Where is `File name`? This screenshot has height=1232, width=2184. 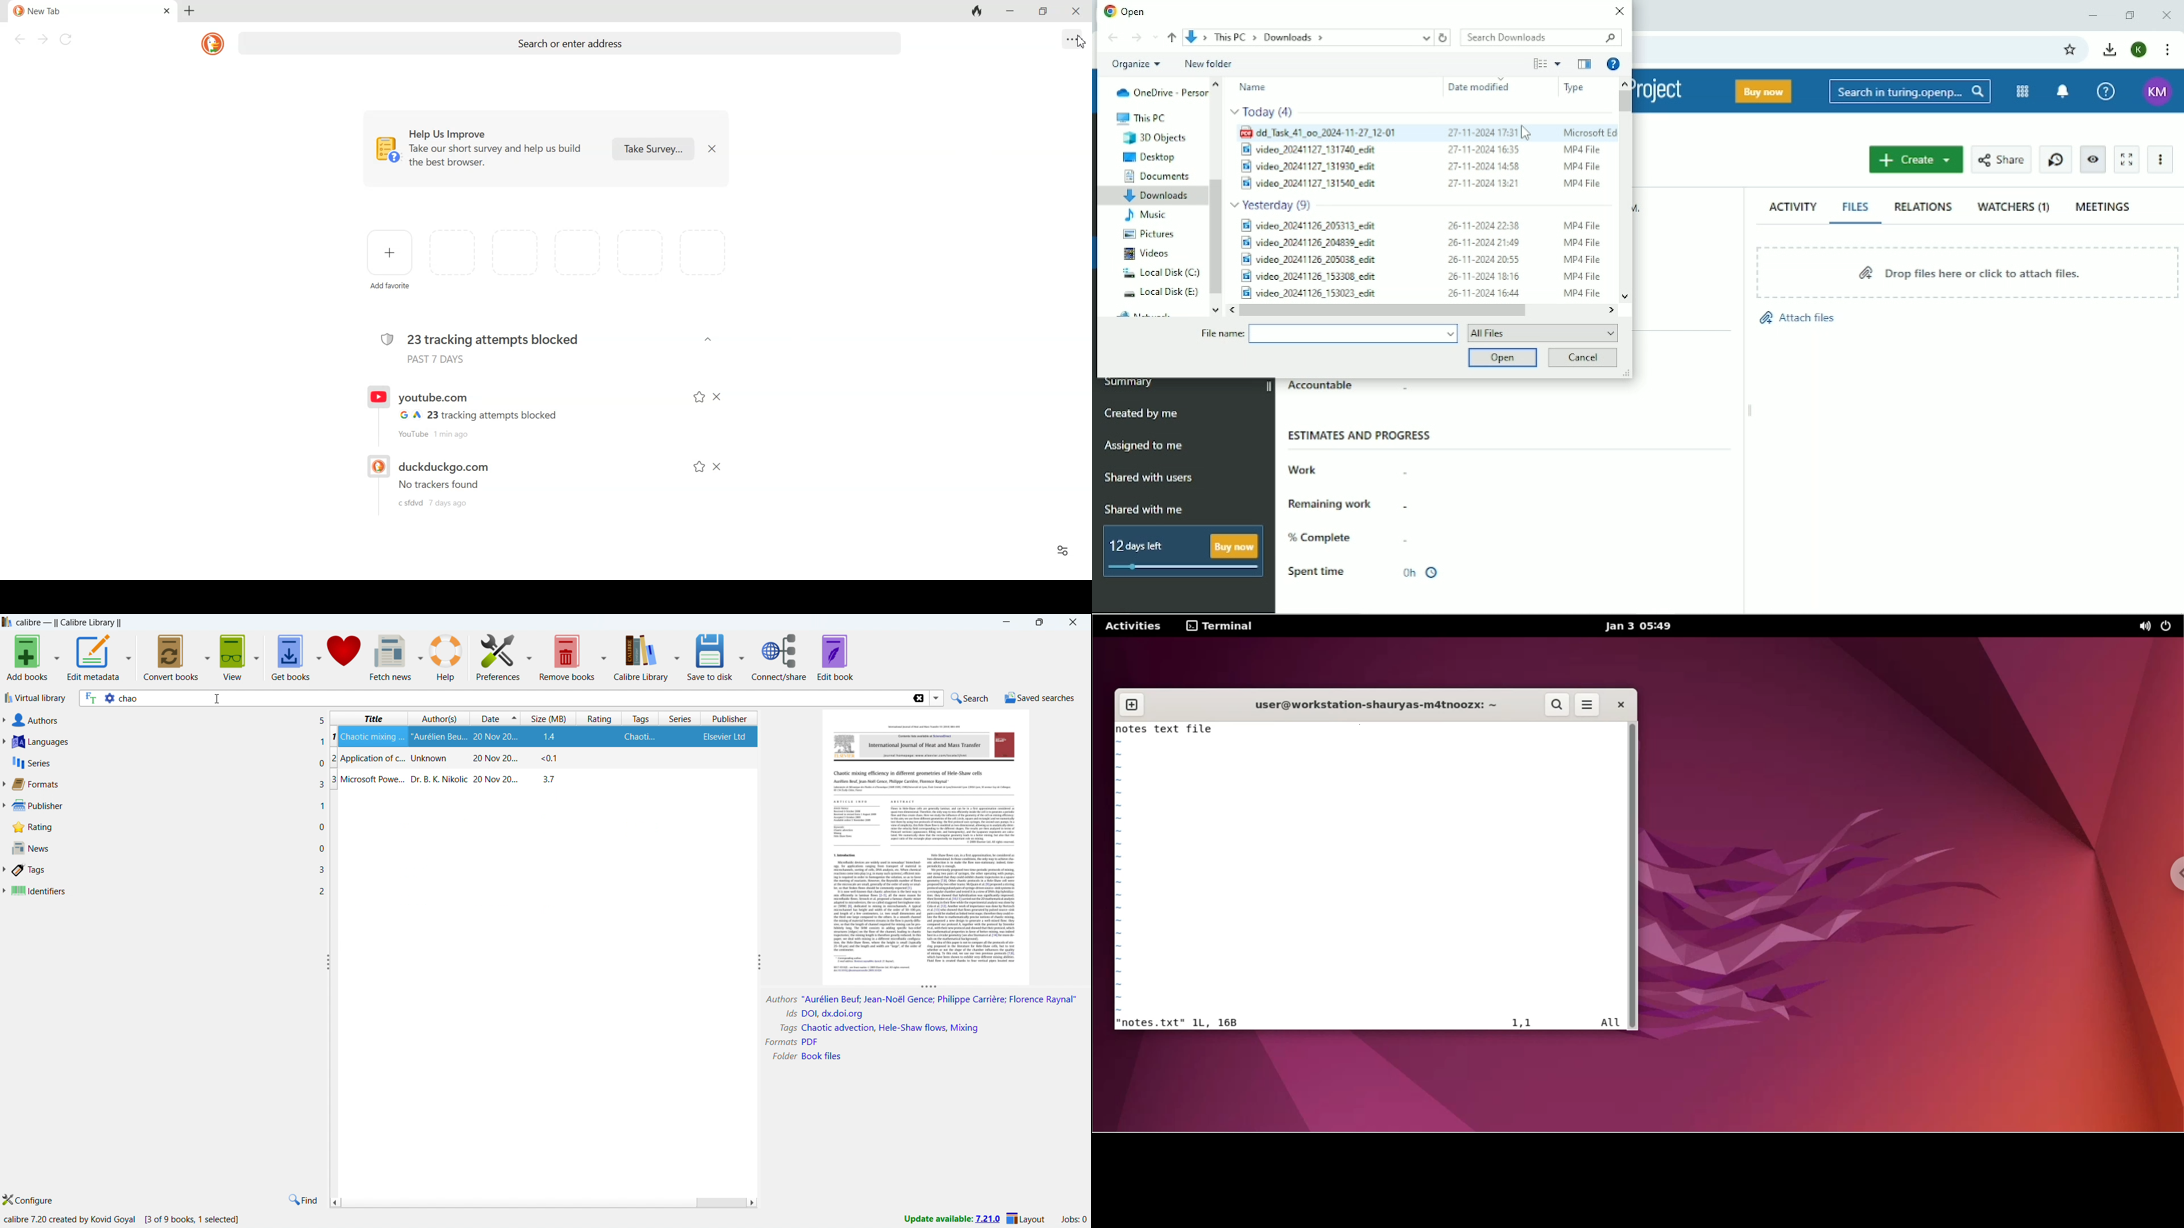 File name is located at coordinates (1220, 335).